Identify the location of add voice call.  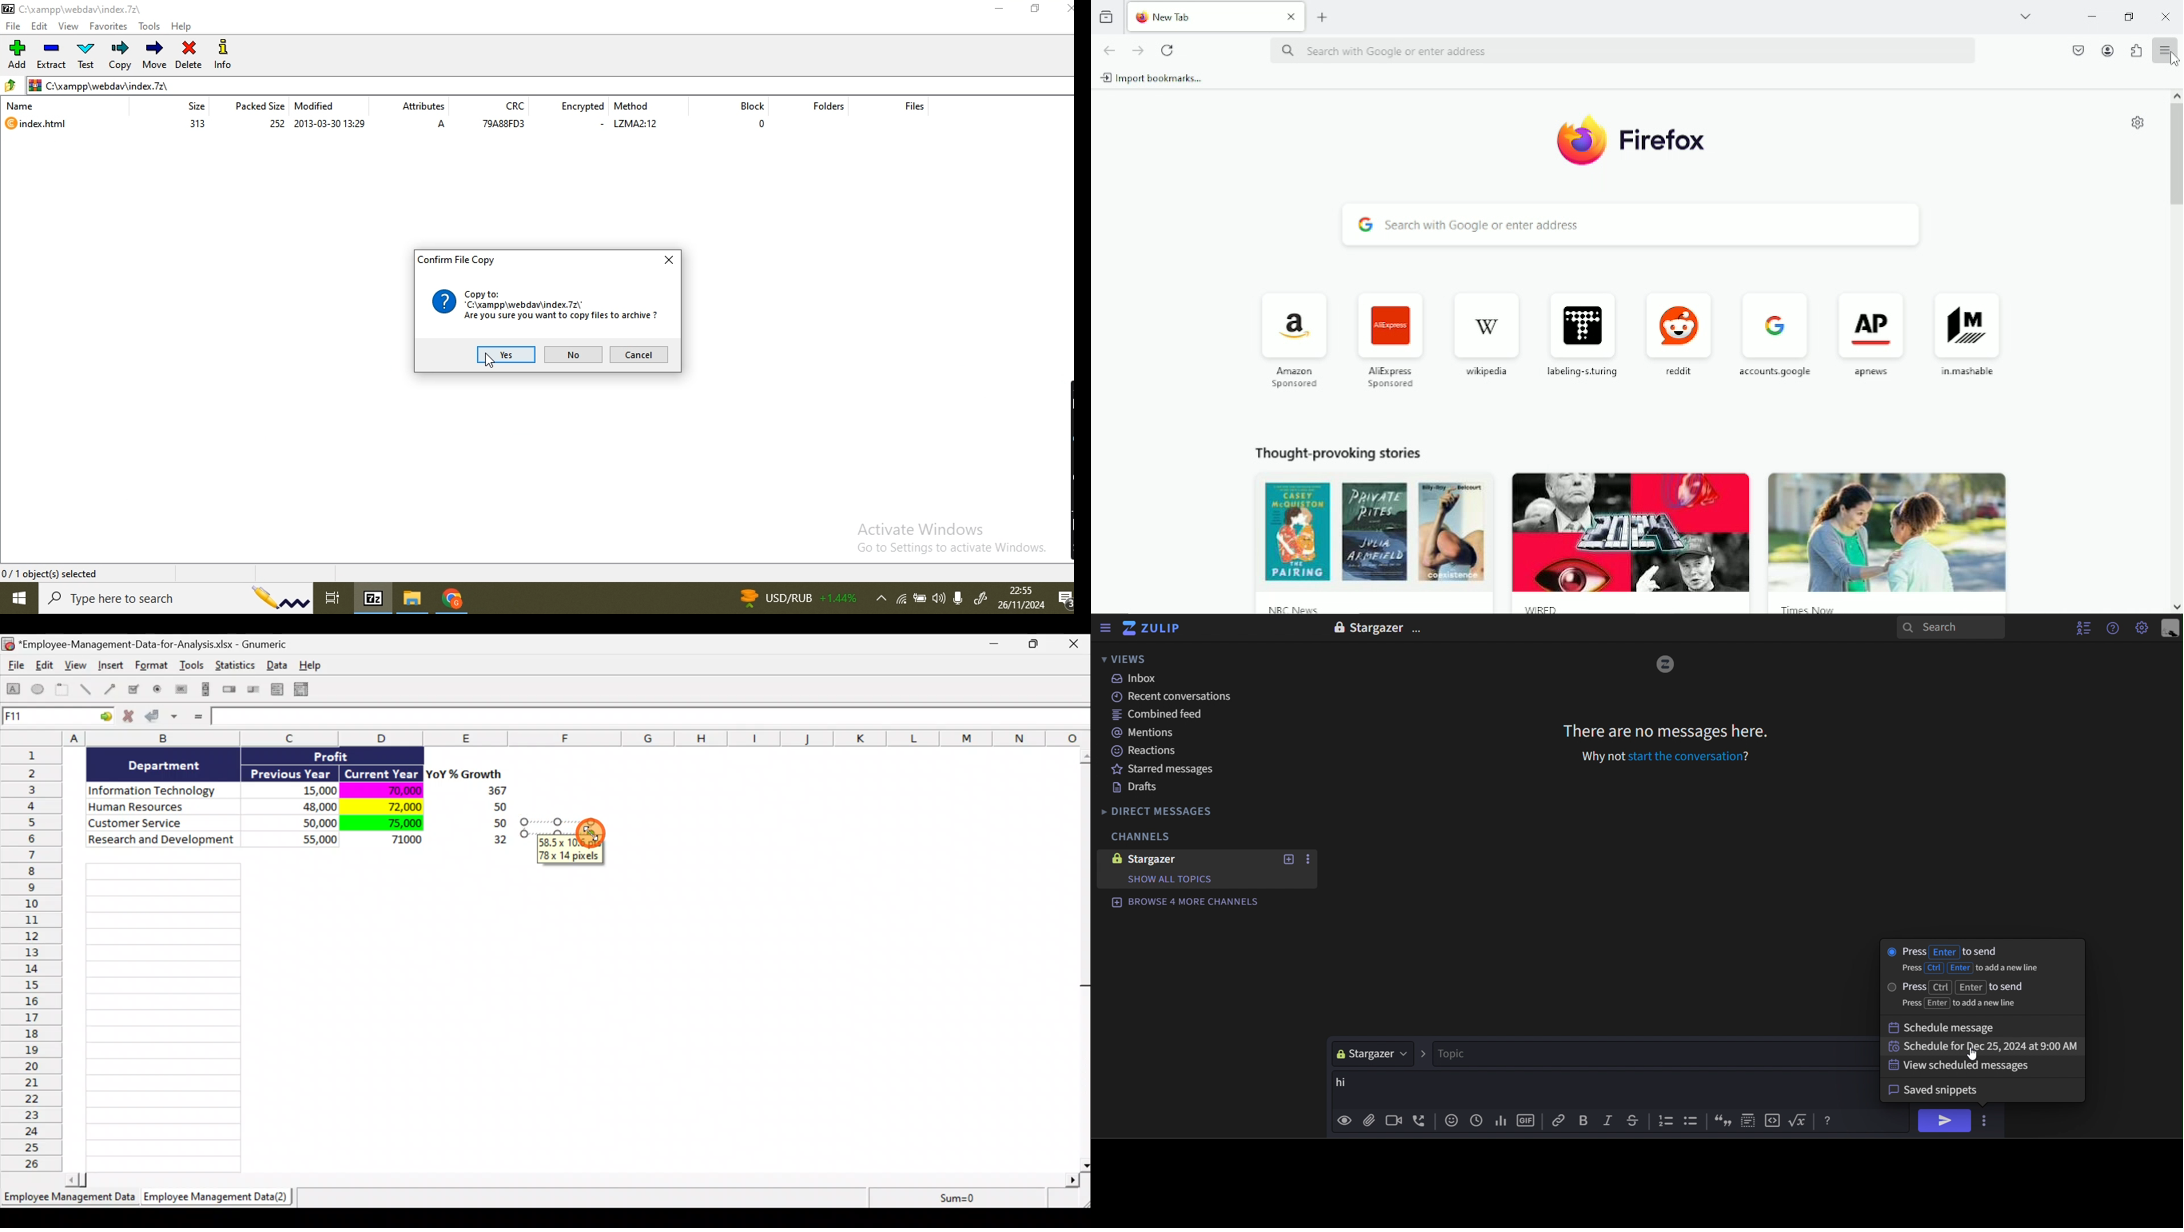
(1422, 1121).